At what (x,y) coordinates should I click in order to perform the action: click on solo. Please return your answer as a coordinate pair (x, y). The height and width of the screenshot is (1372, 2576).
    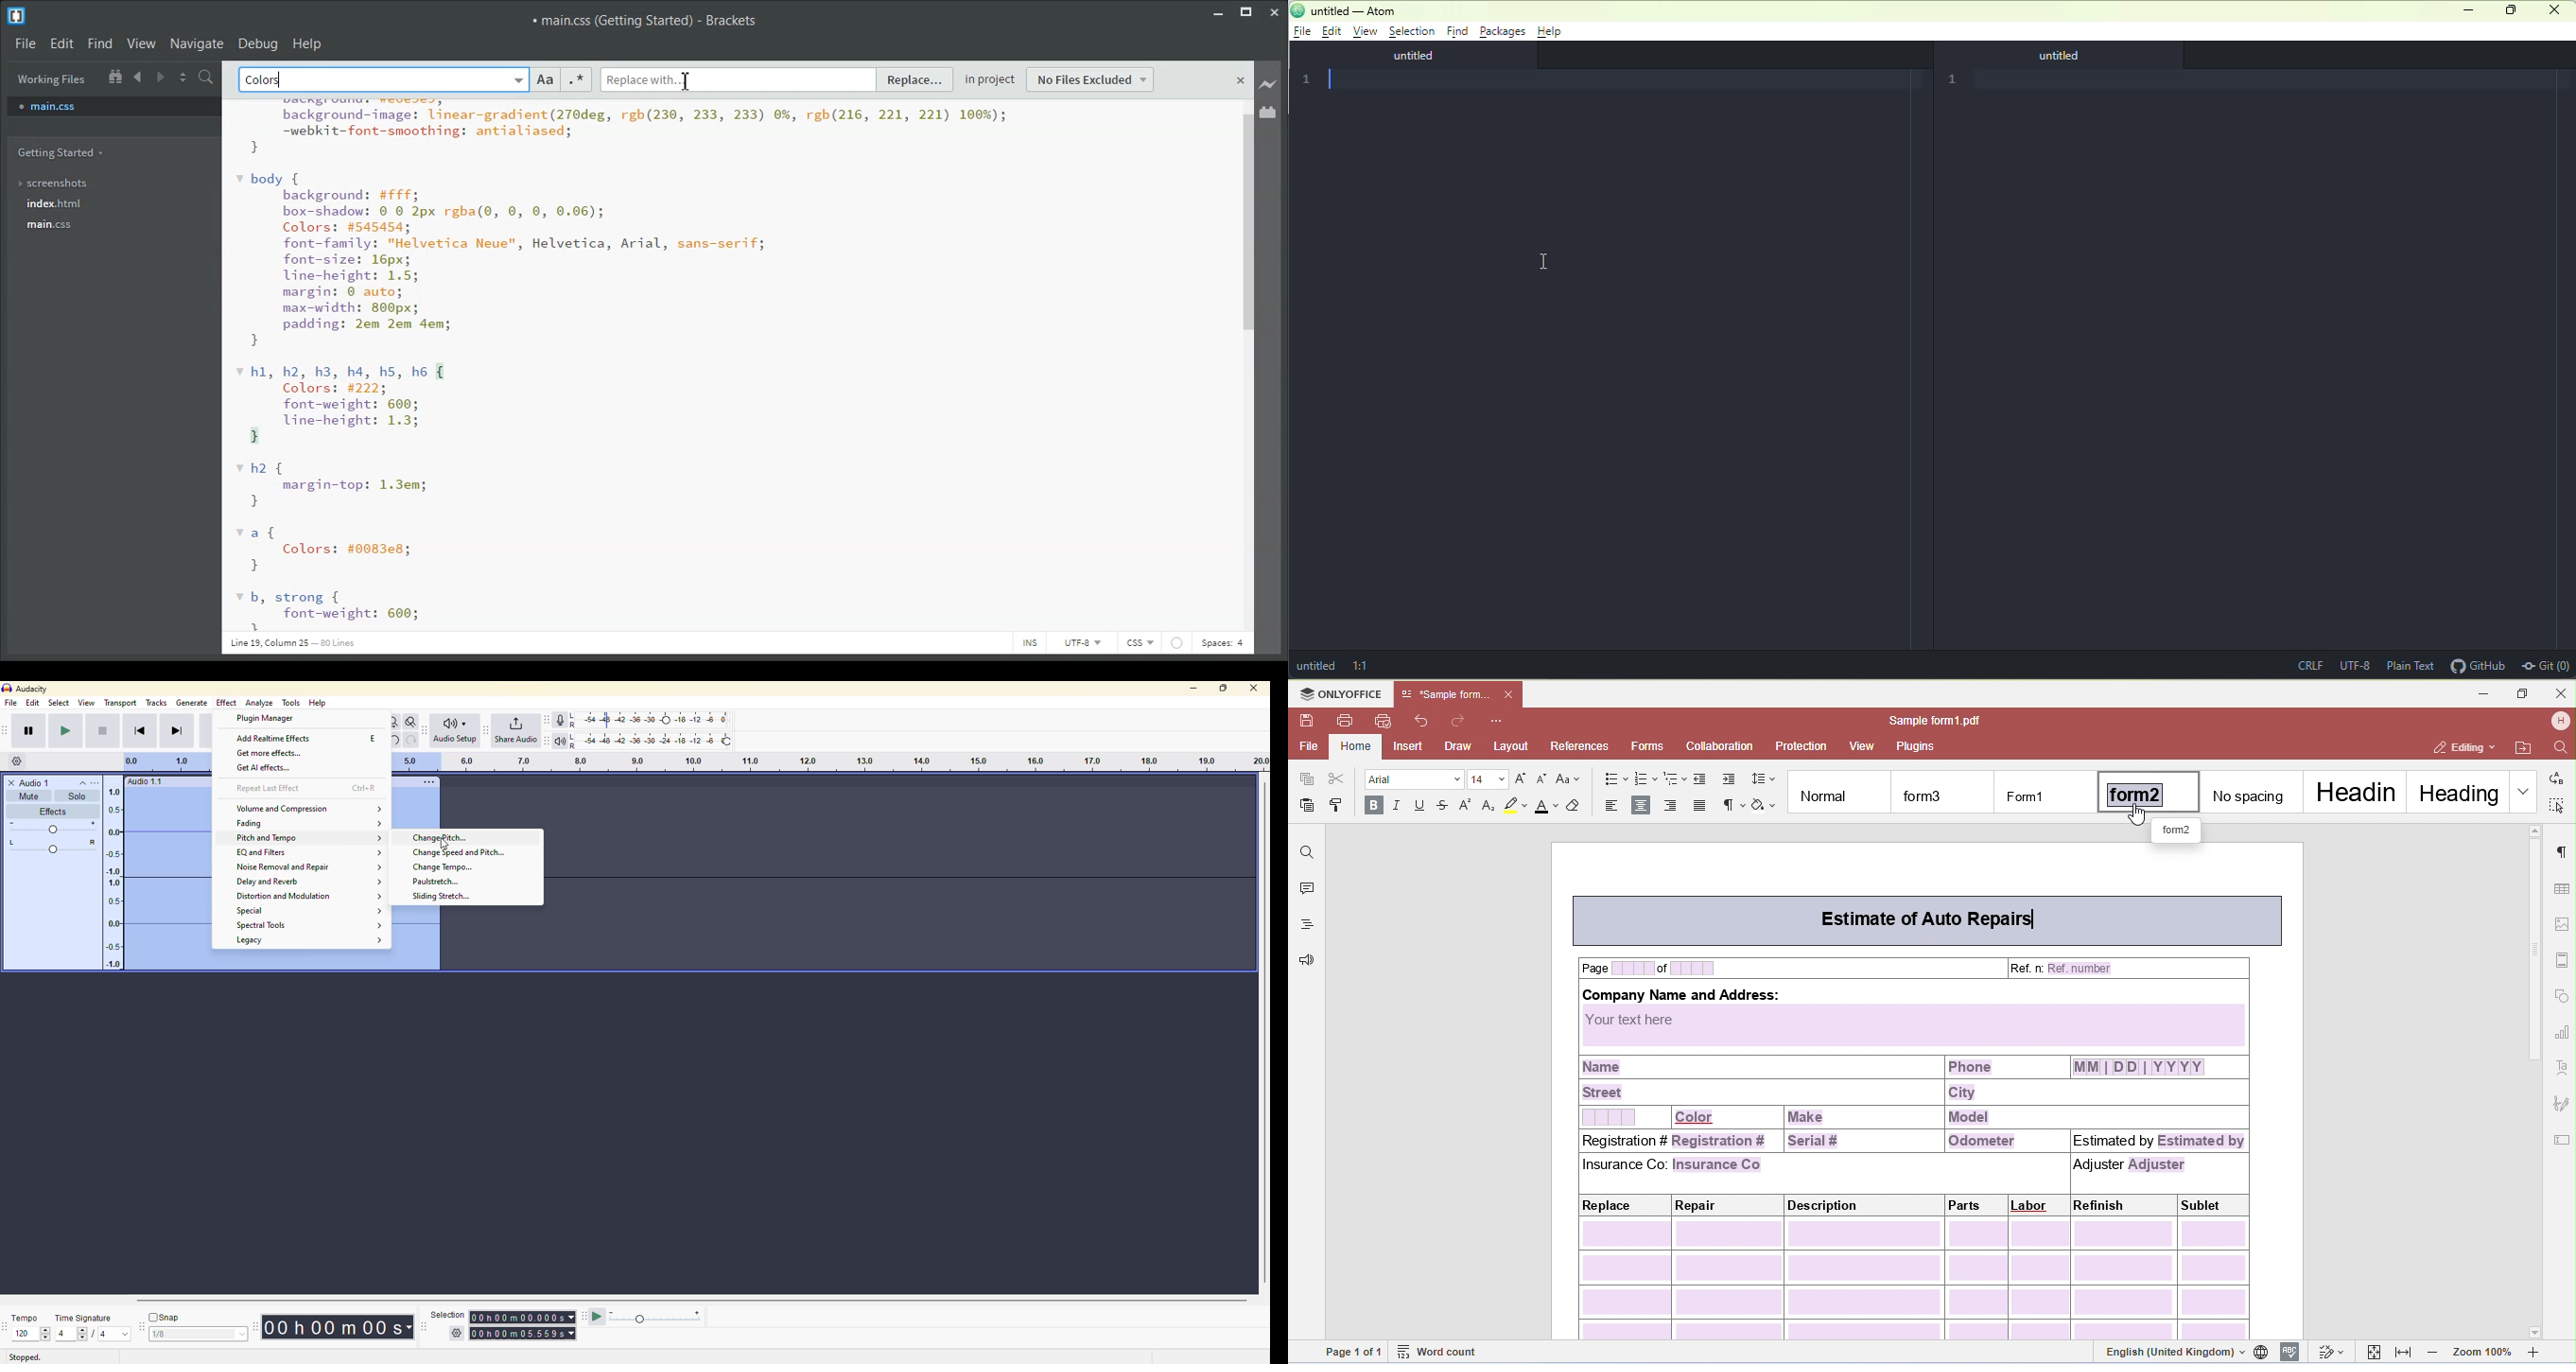
    Looking at the image, I should click on (77, 796).